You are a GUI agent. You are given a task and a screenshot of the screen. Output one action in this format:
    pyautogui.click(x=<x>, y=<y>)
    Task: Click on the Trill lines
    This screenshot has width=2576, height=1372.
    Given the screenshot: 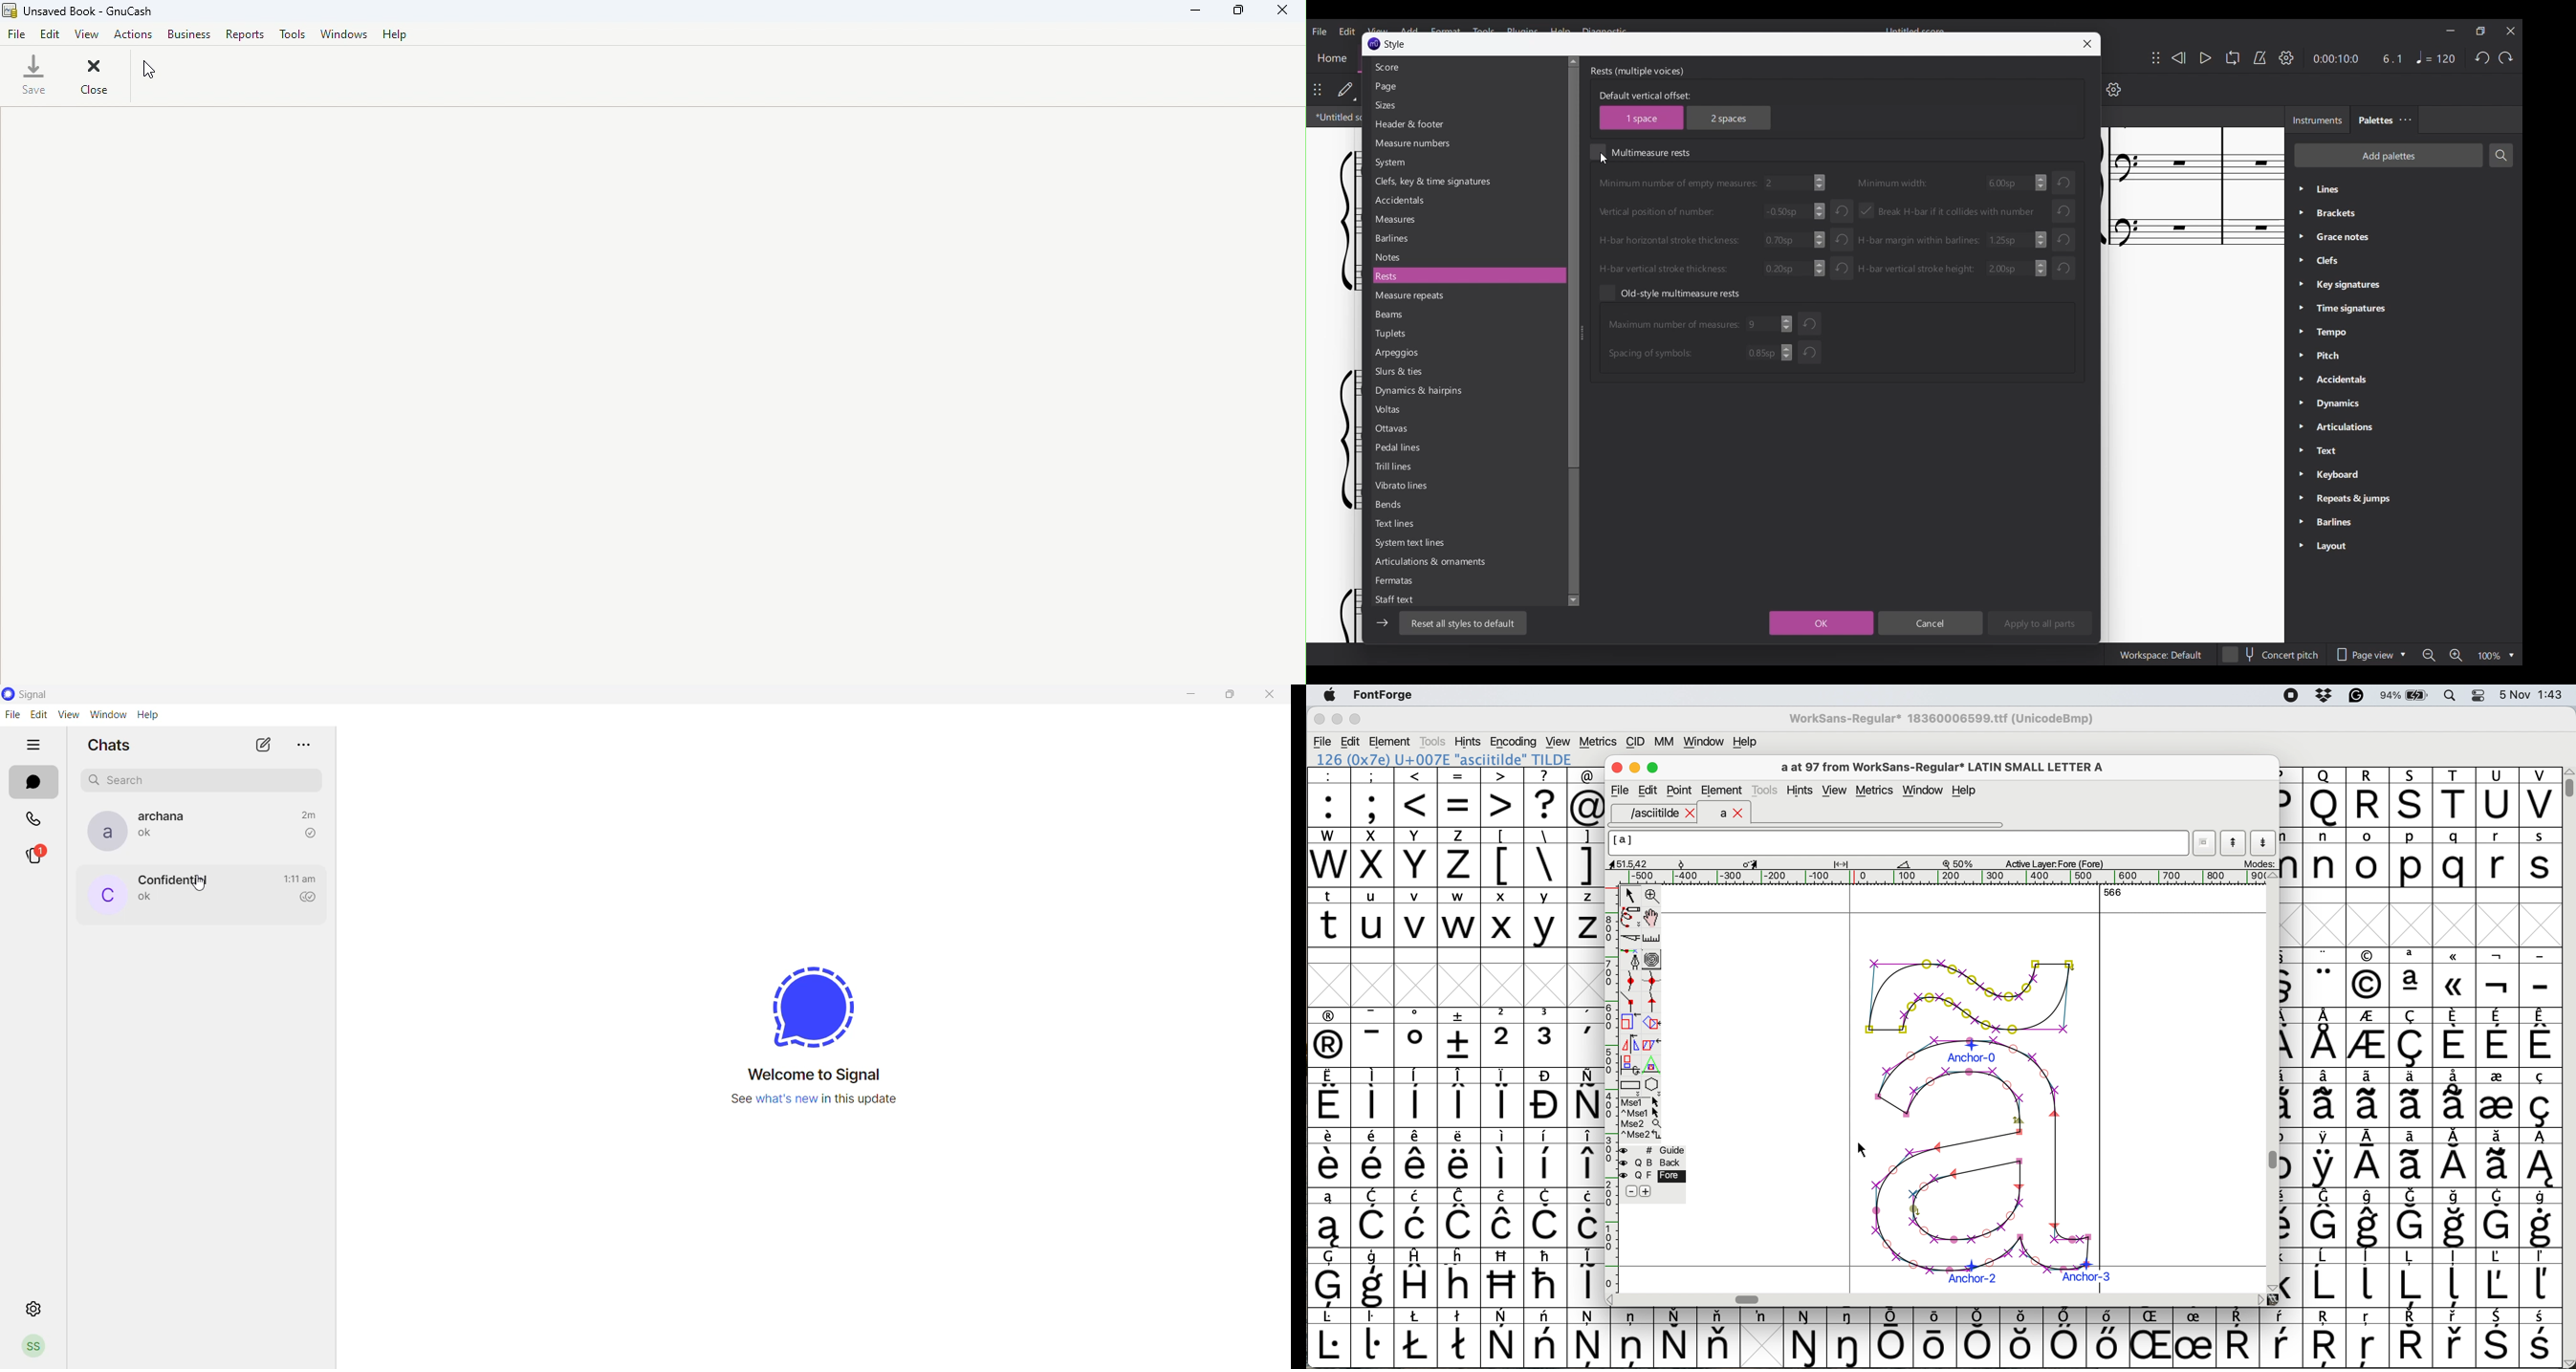 What is the action you would take?
    pyautogui.click(x=1467, y=466)
    